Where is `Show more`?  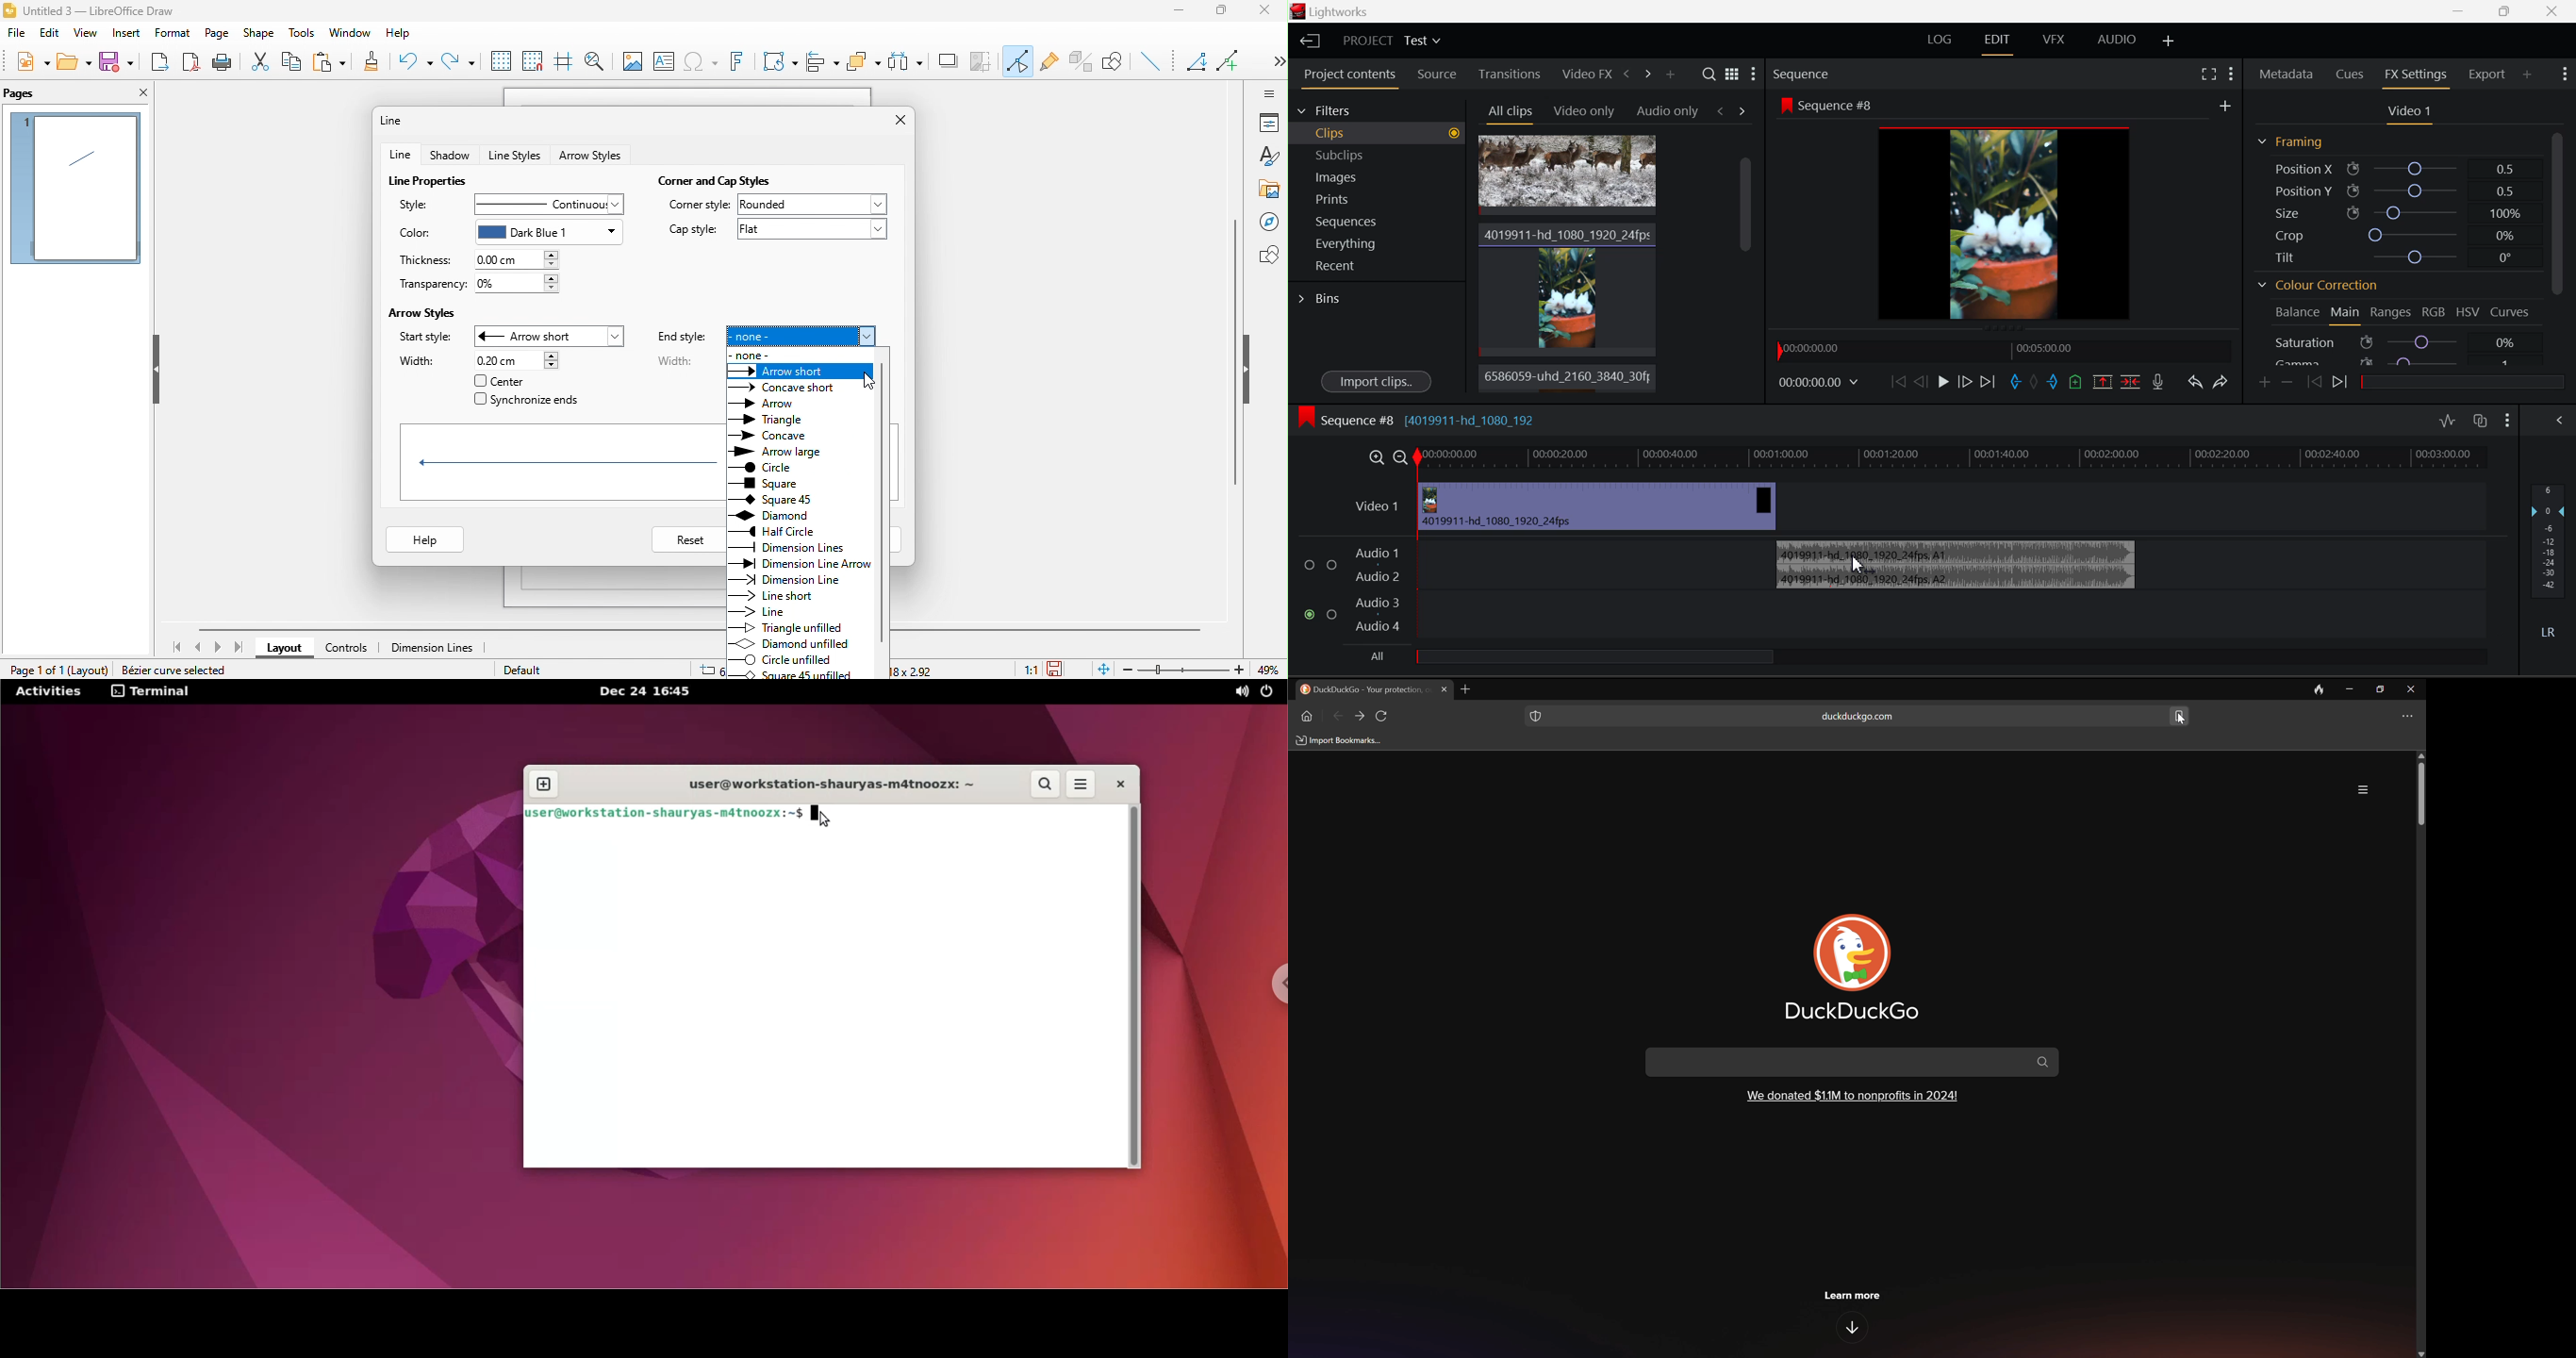
Show more is located at coordinates (1272, 55).